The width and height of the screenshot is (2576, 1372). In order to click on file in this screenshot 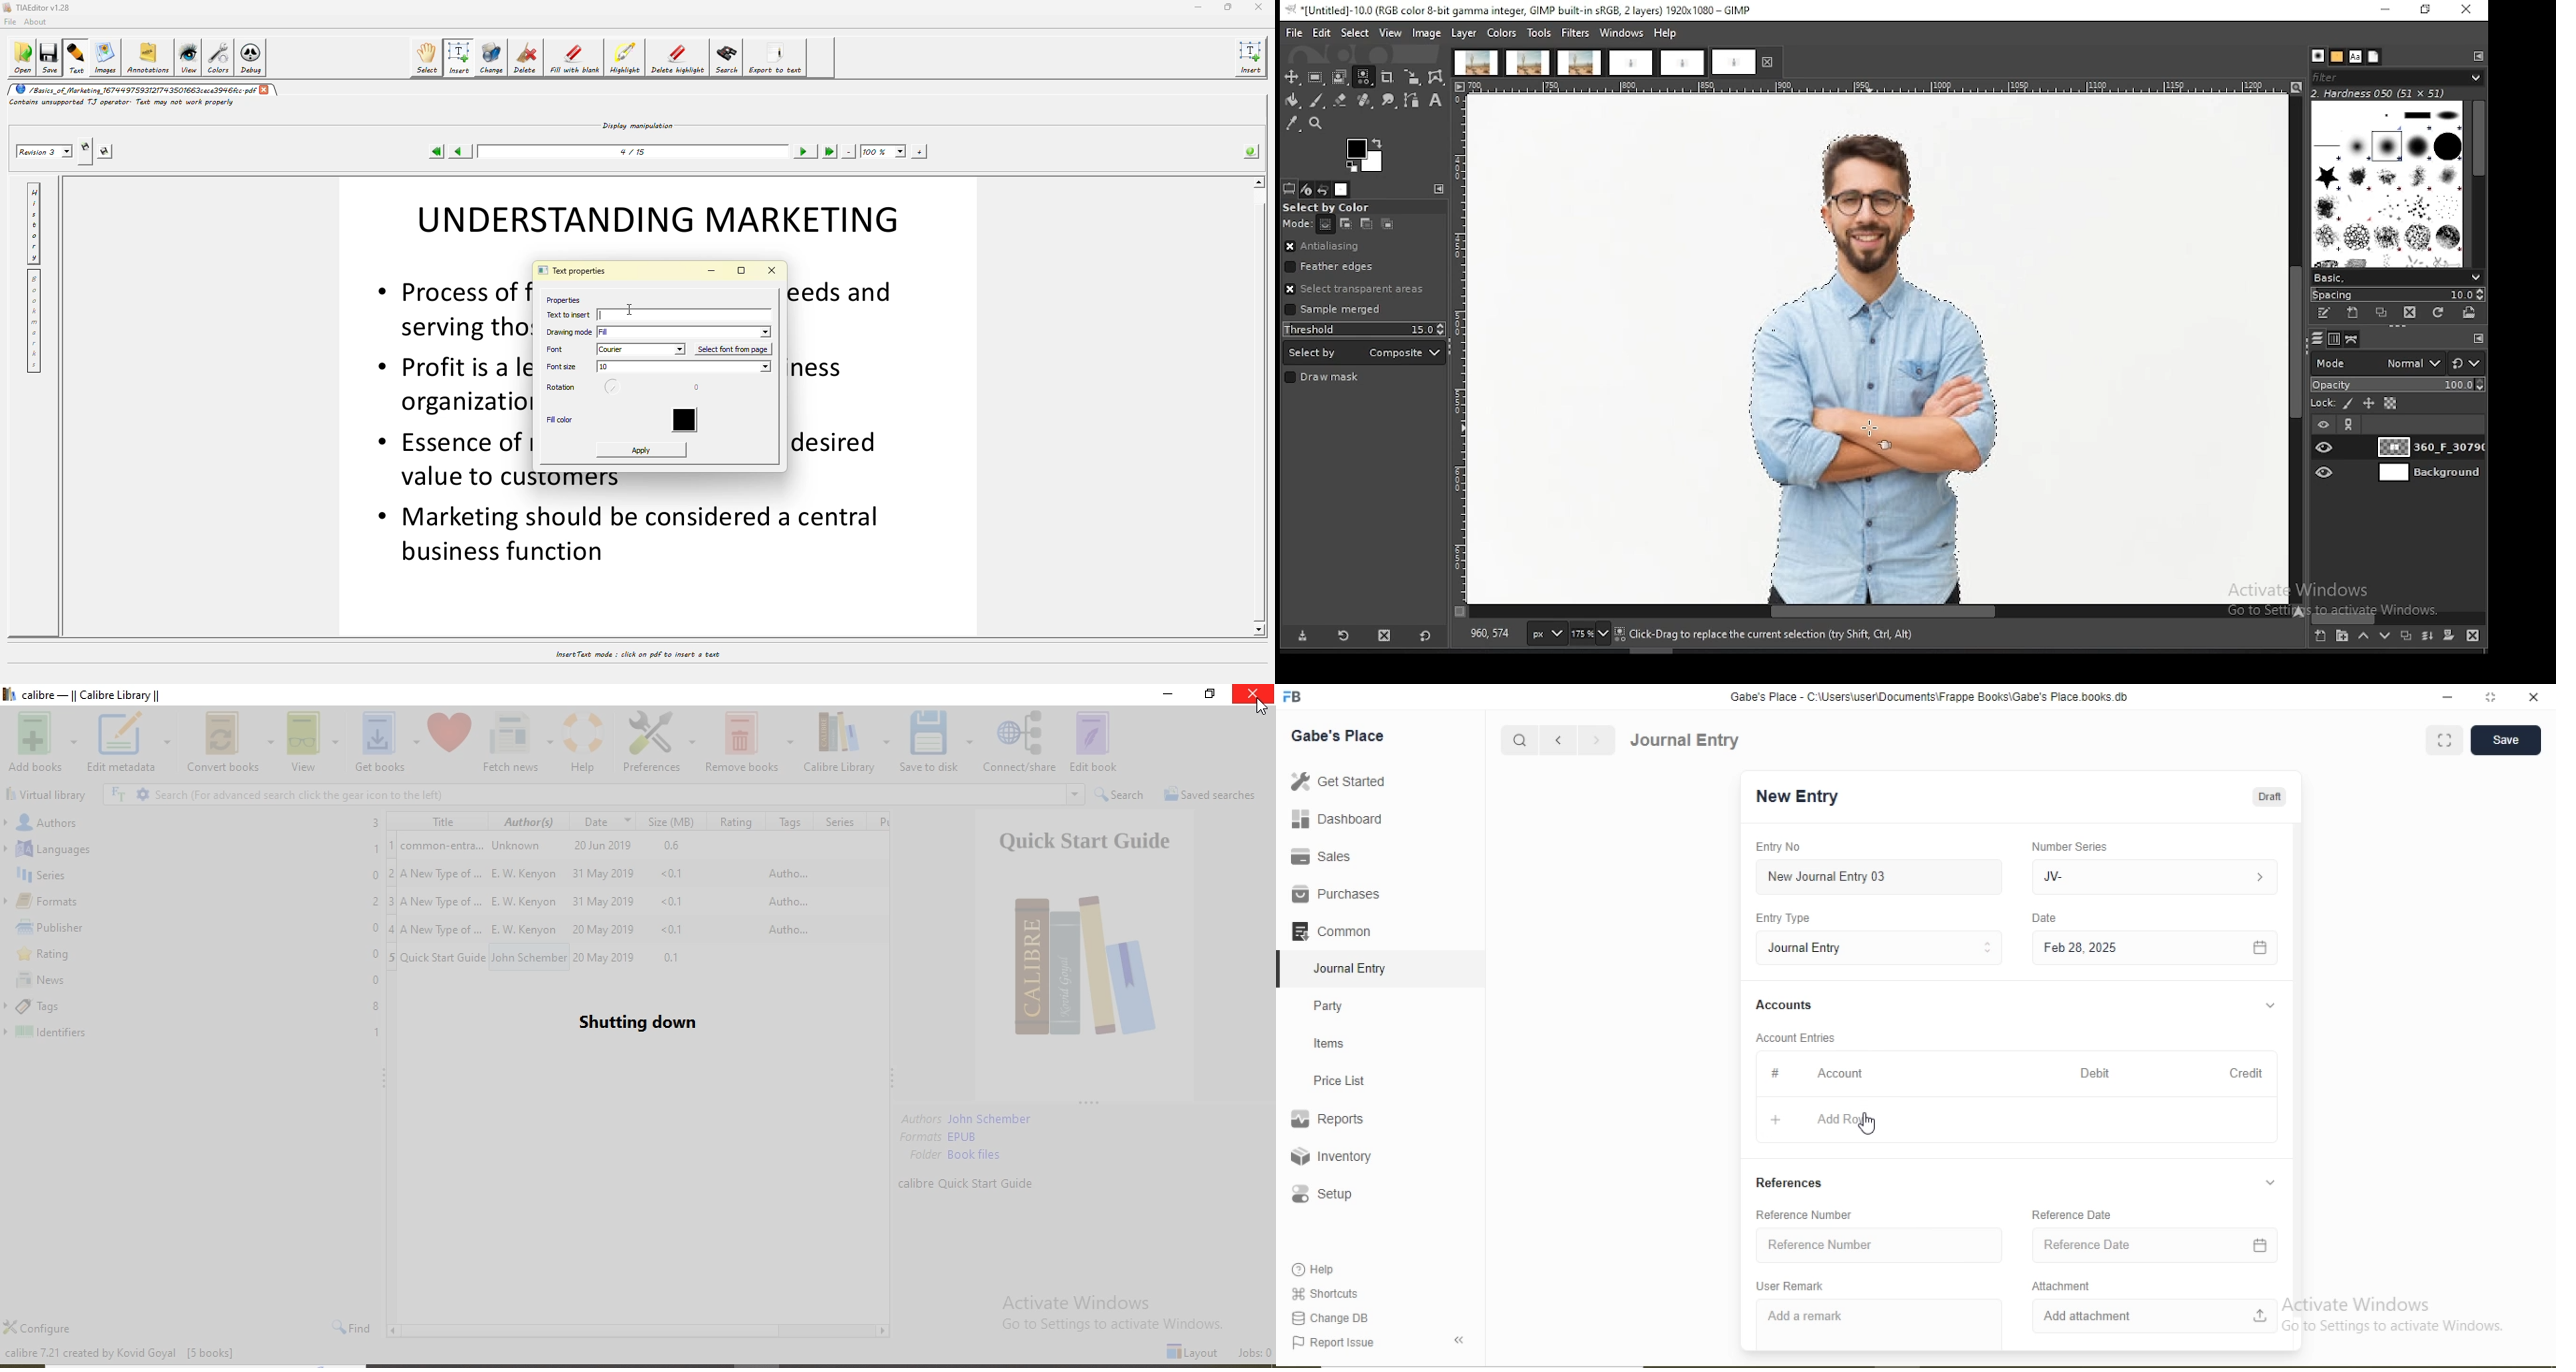, I will do `click(1295, 33)`.